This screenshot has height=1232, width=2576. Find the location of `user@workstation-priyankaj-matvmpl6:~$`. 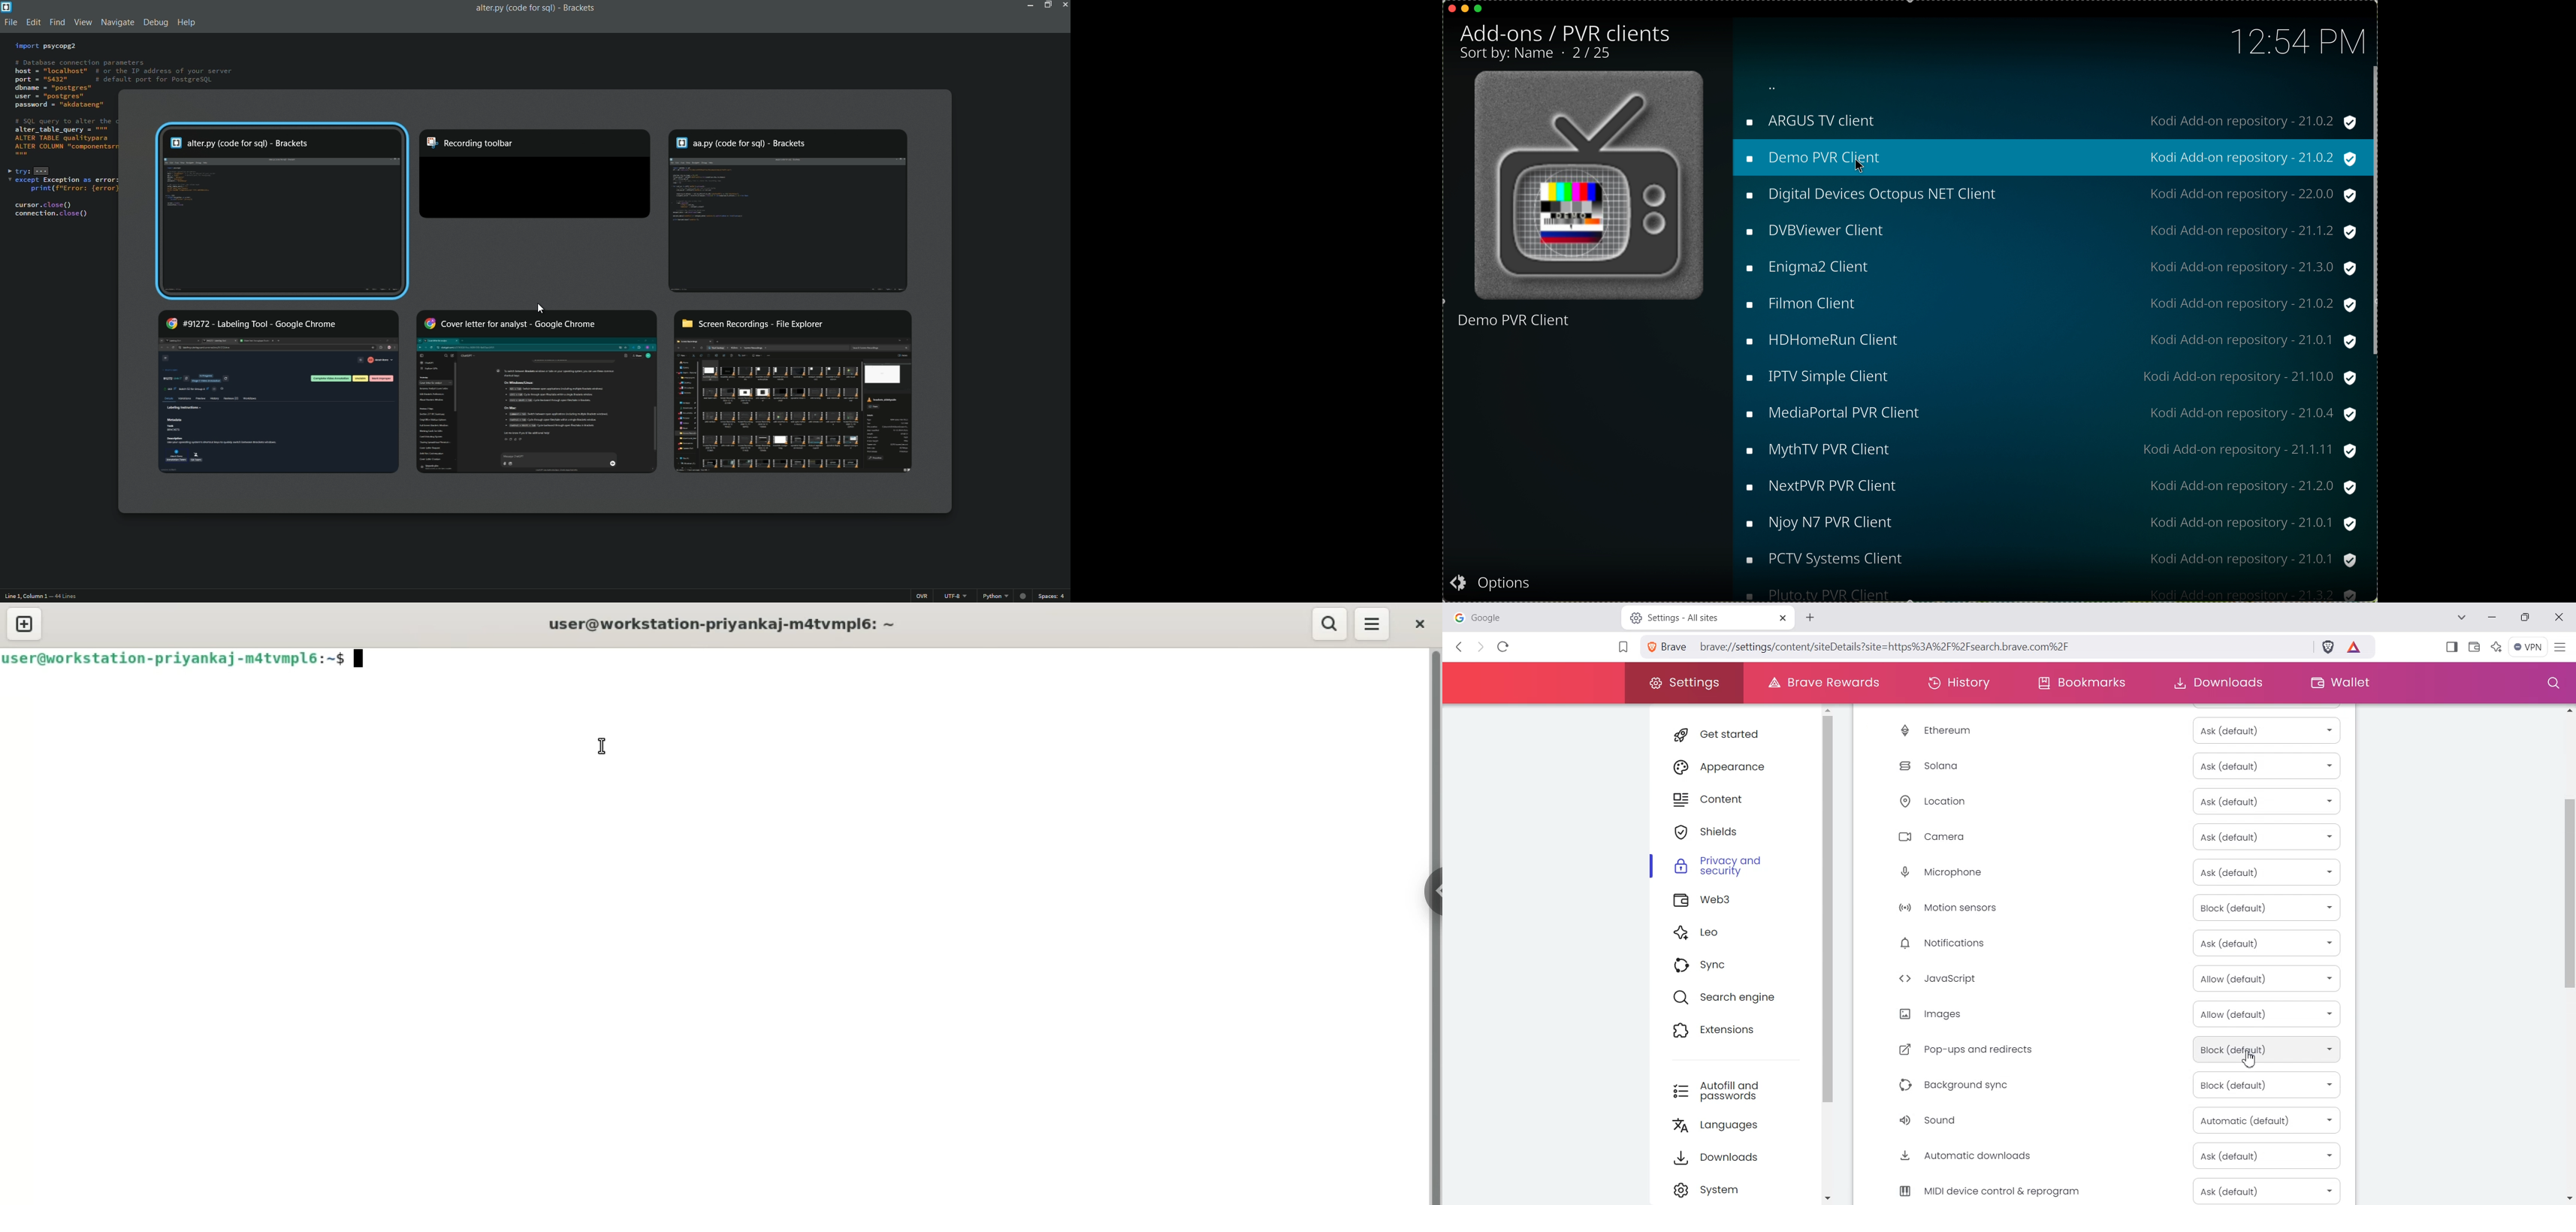

user@workstation-priyankaj-matvmpl6:~$ is located at coordinates (177, 658).